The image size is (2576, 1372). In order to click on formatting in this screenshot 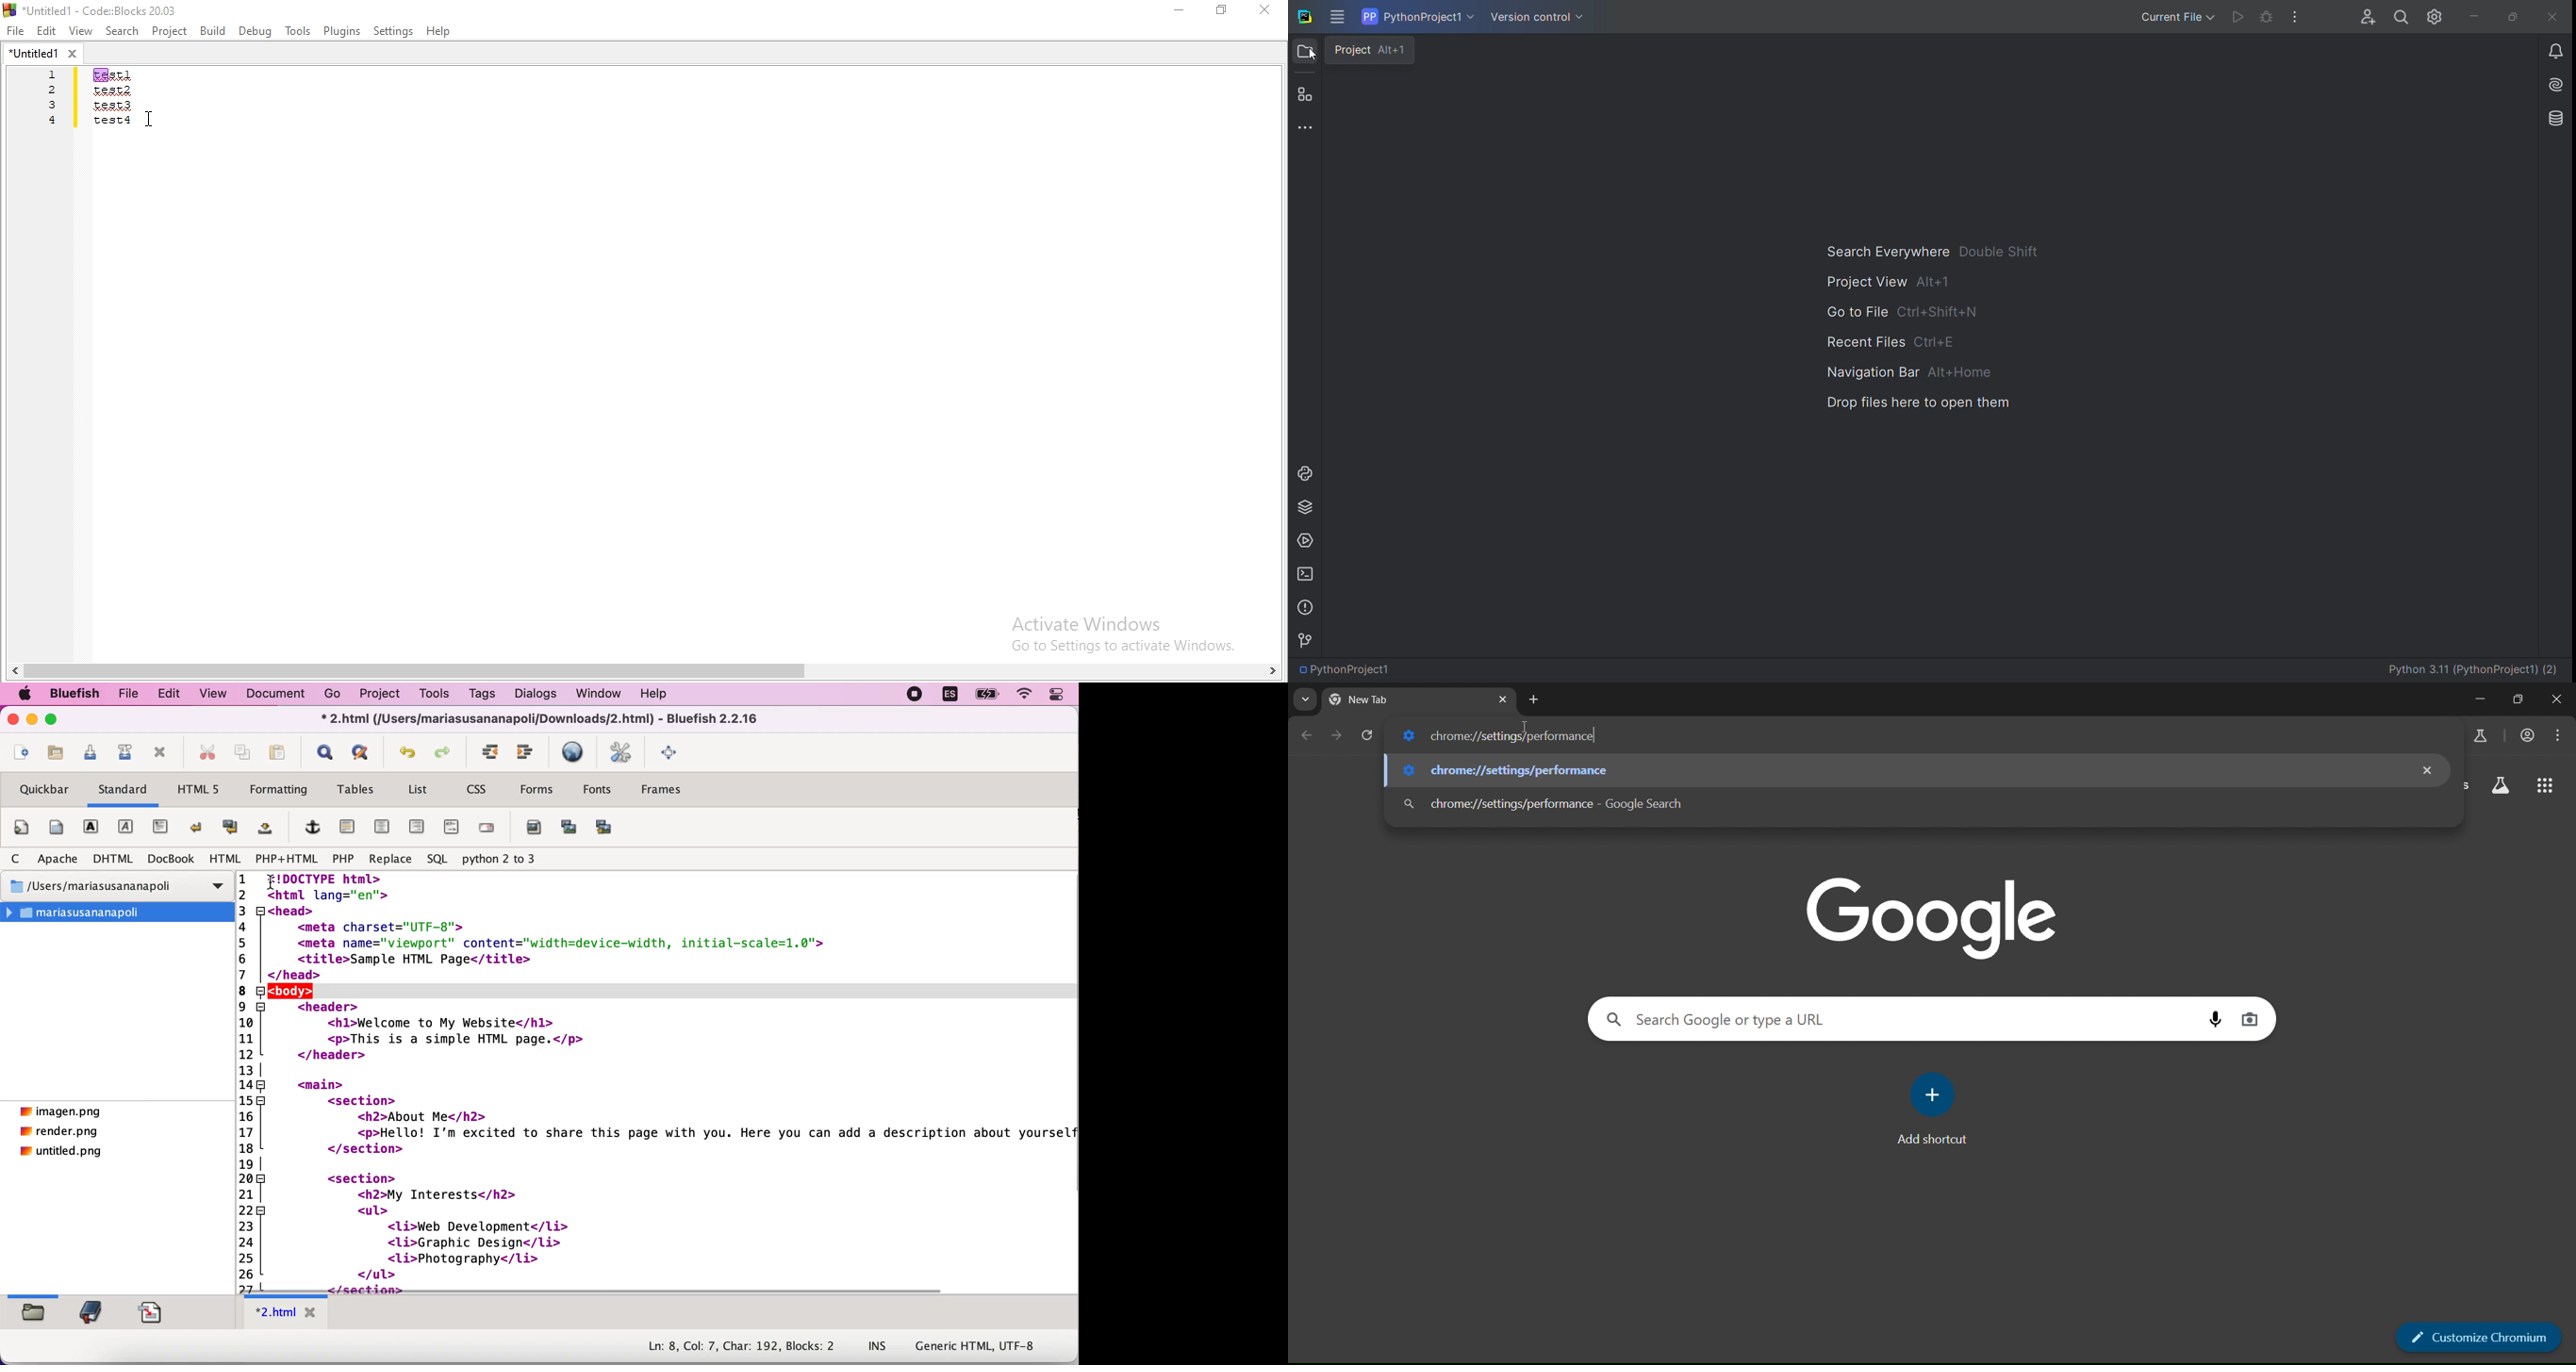, I will do `click(278, 788)`.